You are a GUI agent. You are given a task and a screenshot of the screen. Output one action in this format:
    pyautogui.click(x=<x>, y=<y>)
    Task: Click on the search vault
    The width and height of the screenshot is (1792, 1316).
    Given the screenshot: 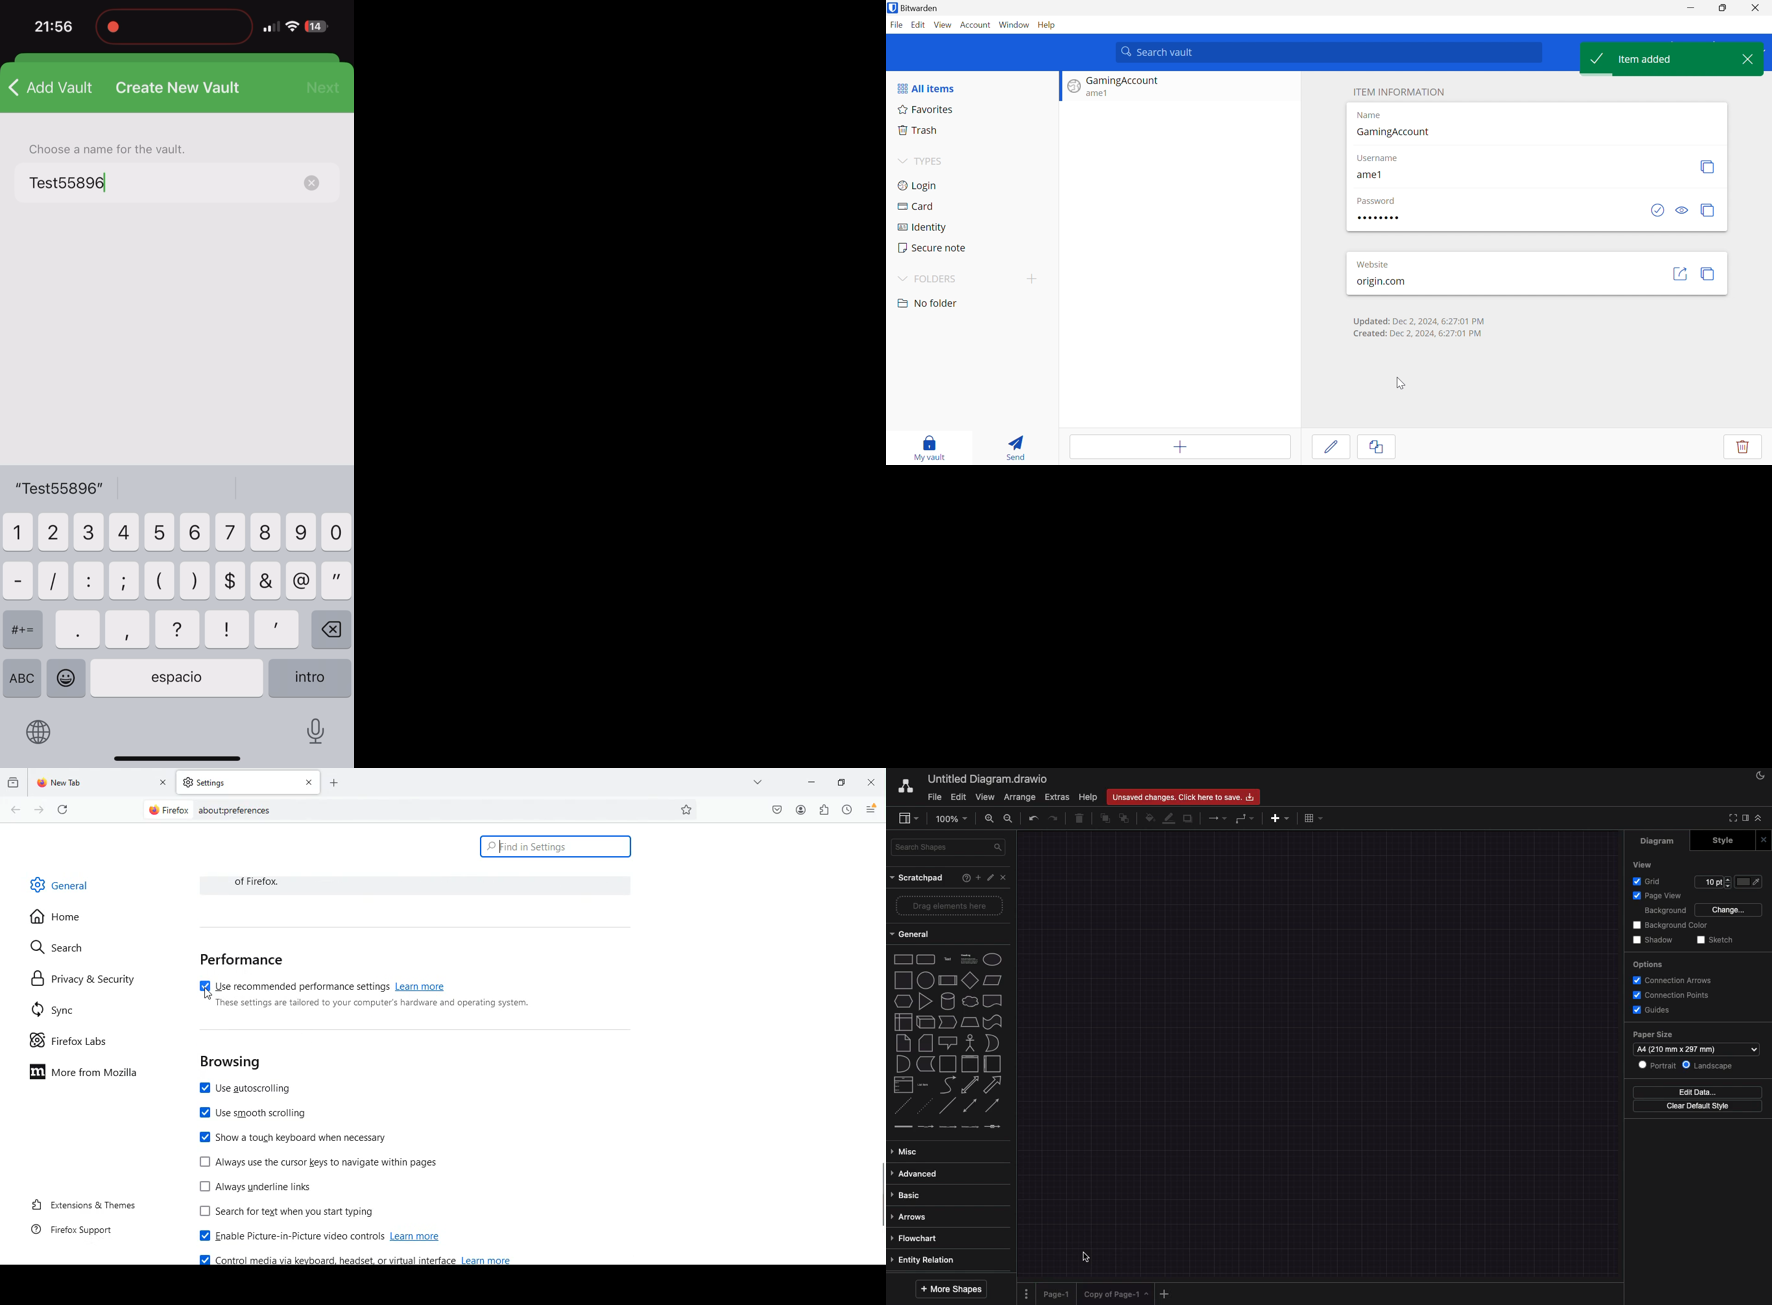 What is the action you would take?
    pyautogui.click(x=1330, y=54)
    